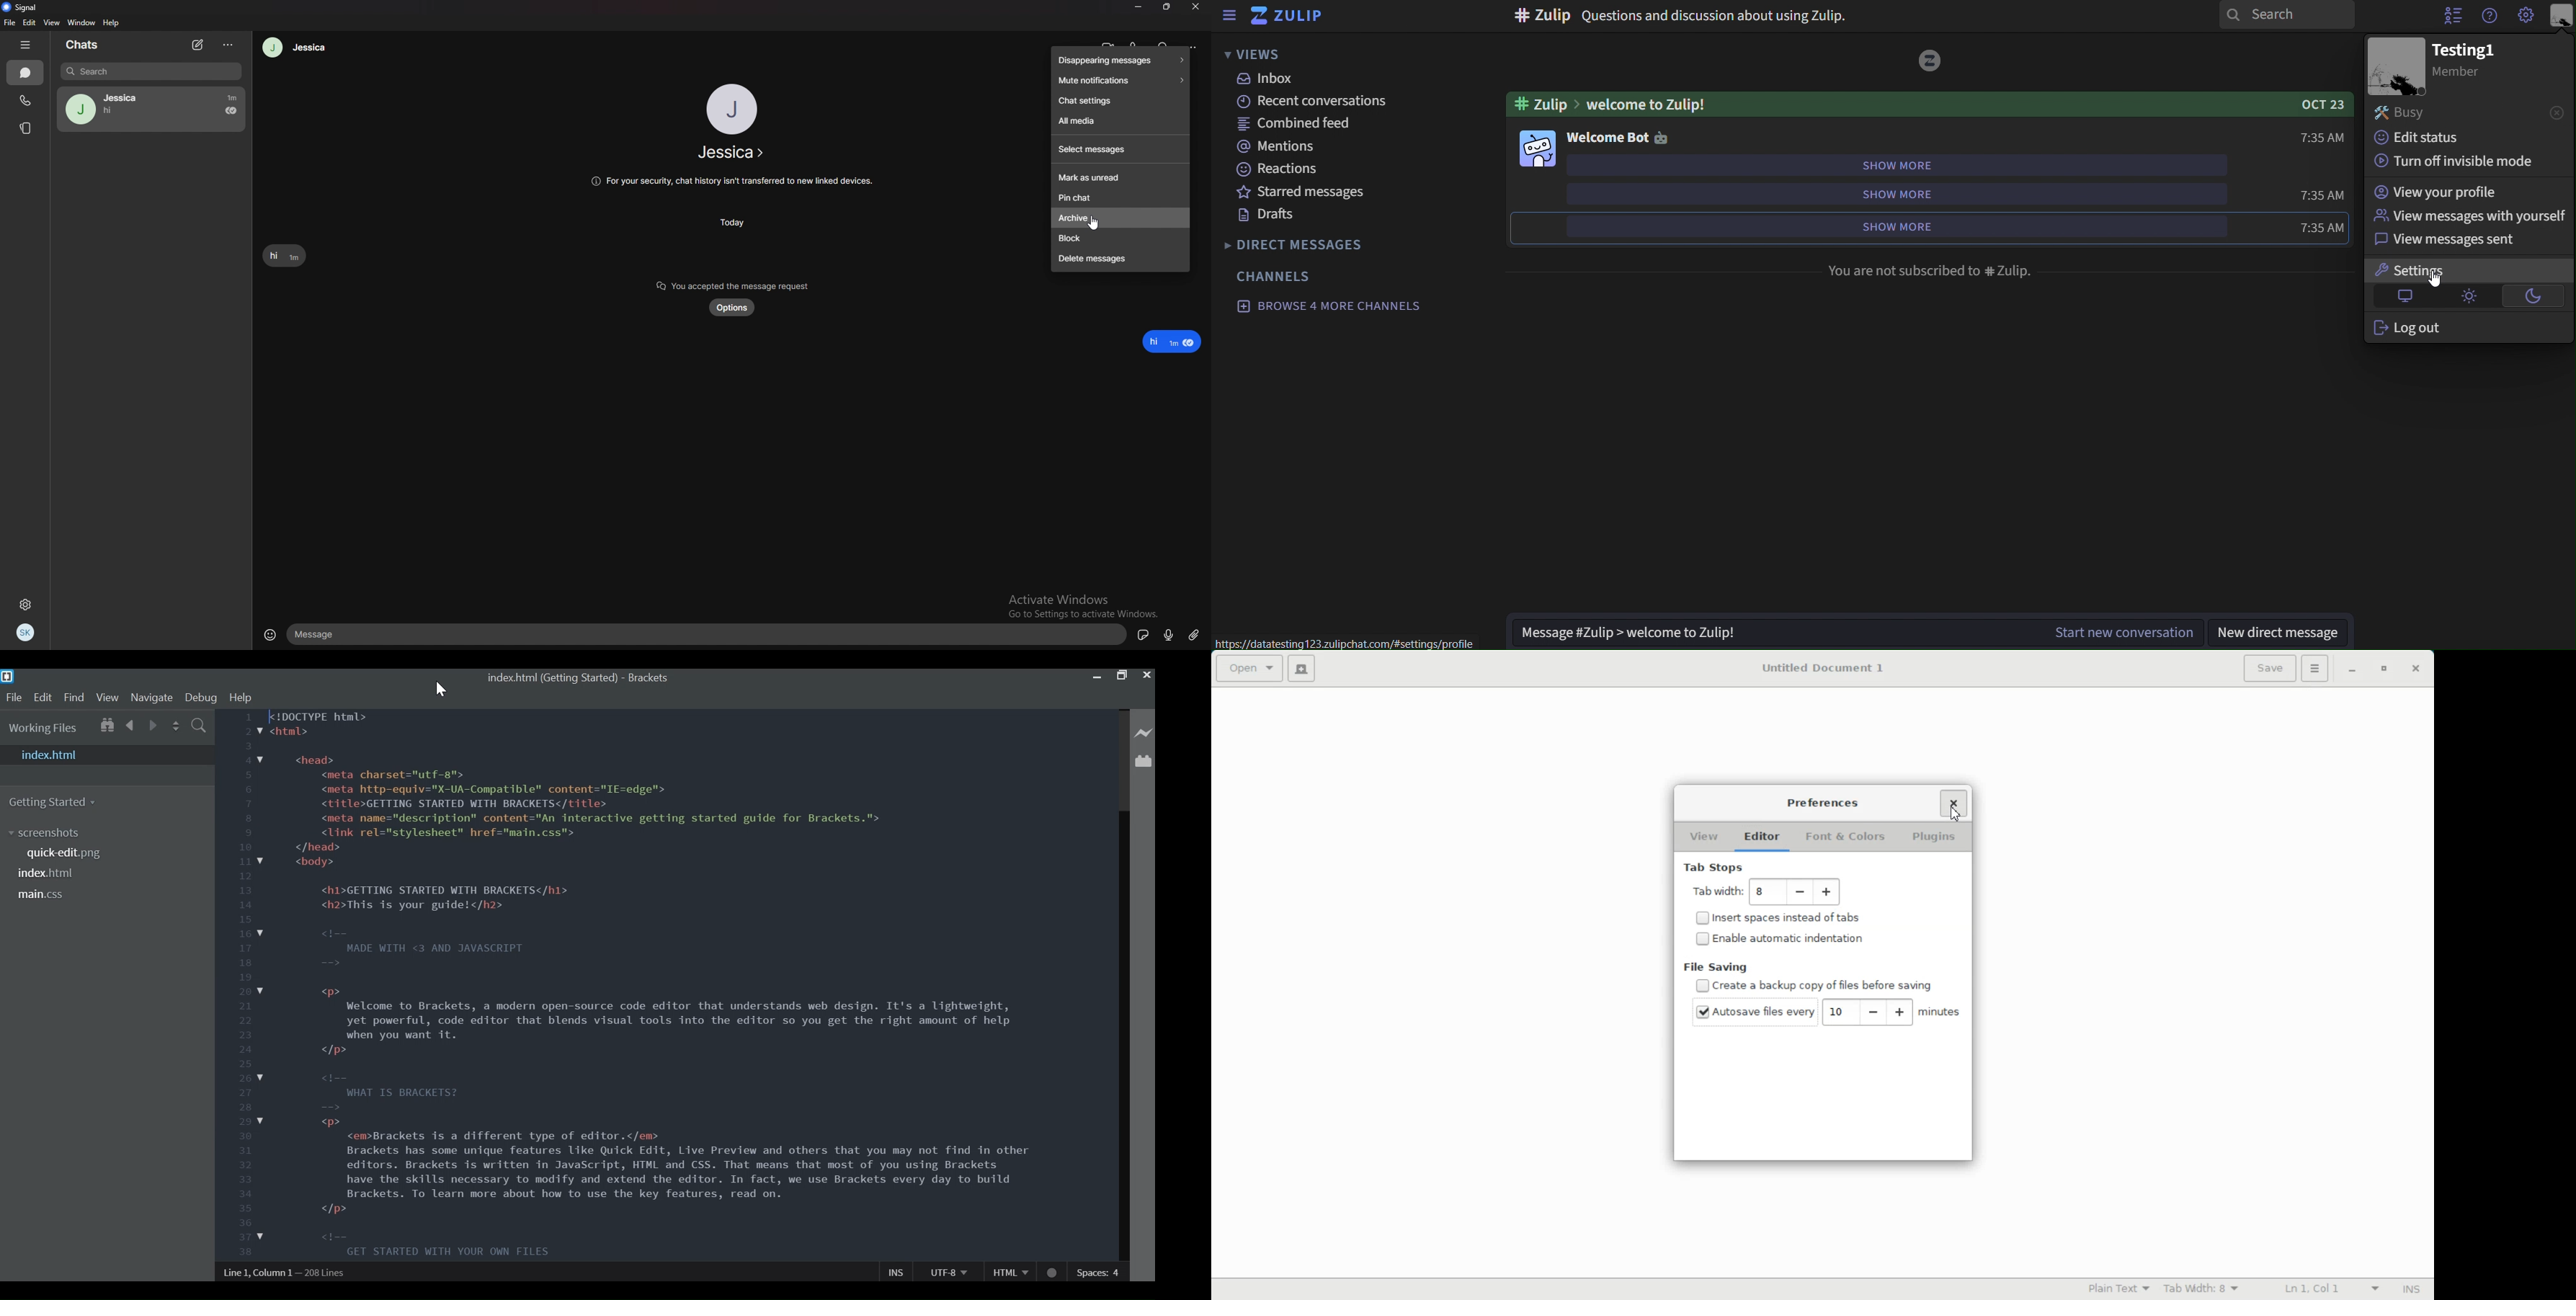 The width and height of the screenshot is (2576, 1316). What do you see at coordinates (1301, 192) in the screenshot?
I see `starred messages` at bounding box center [1301, 192].